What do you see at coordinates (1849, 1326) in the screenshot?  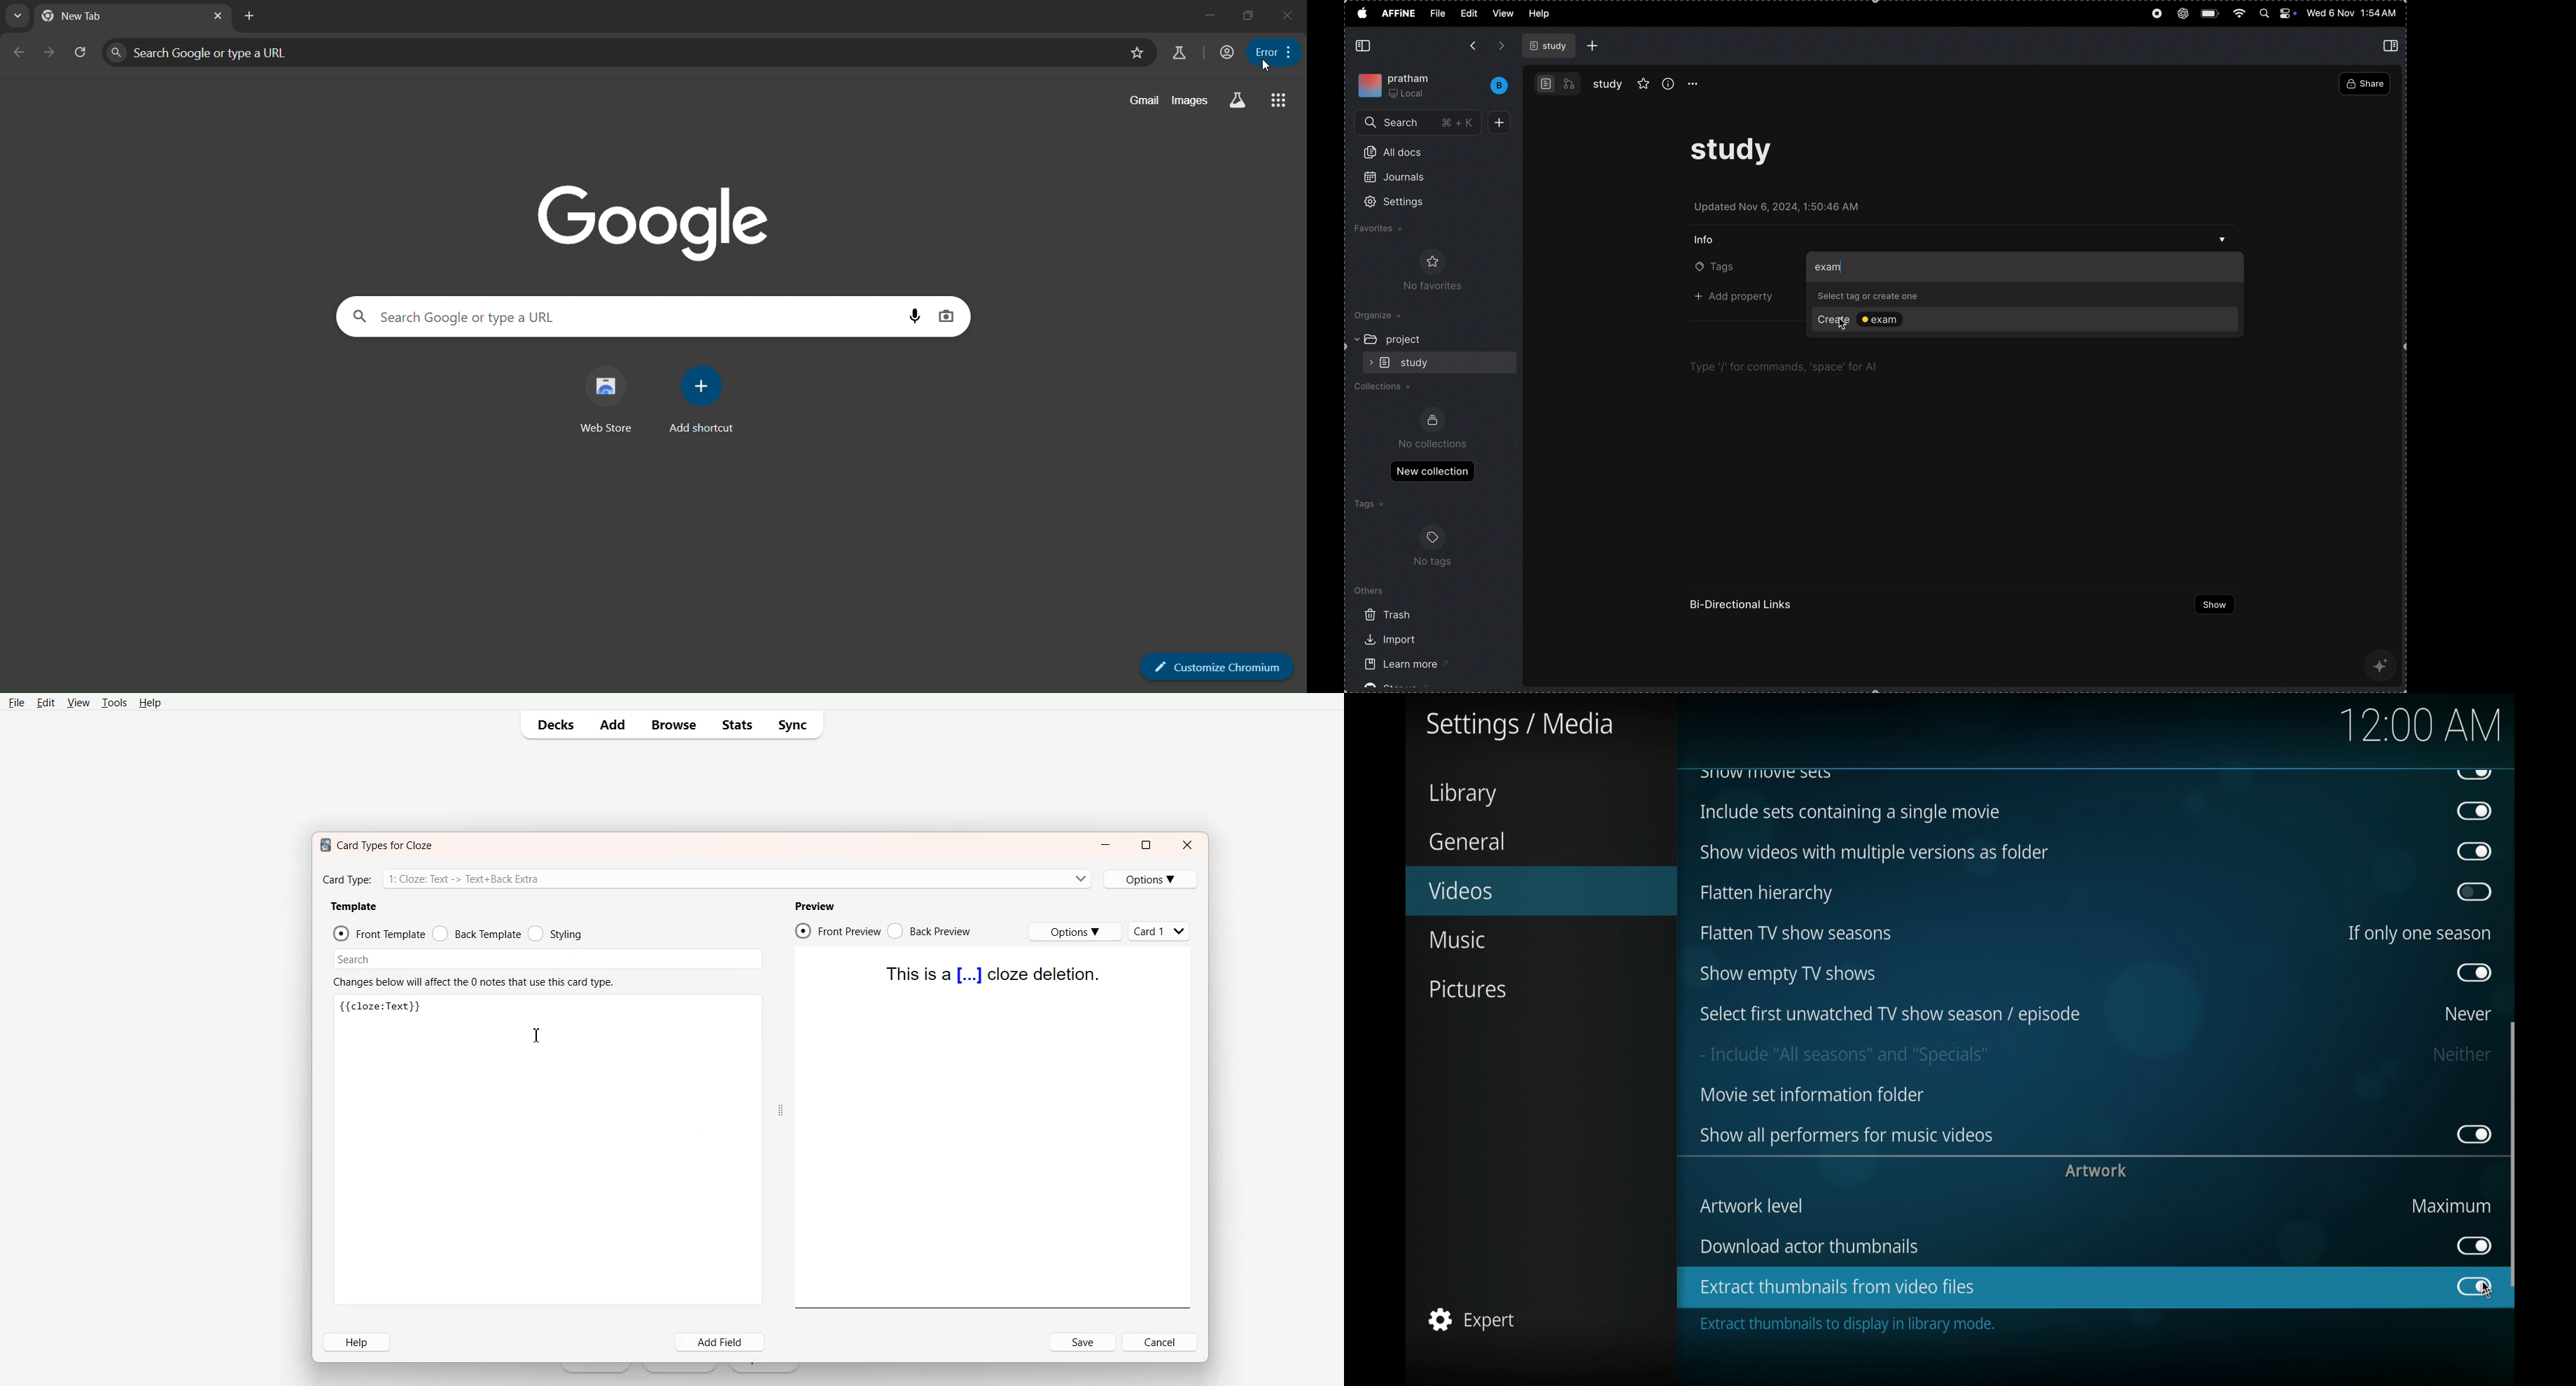 I see `extract thumbnails to display in library mode` at bounding box center [1849, 1326].